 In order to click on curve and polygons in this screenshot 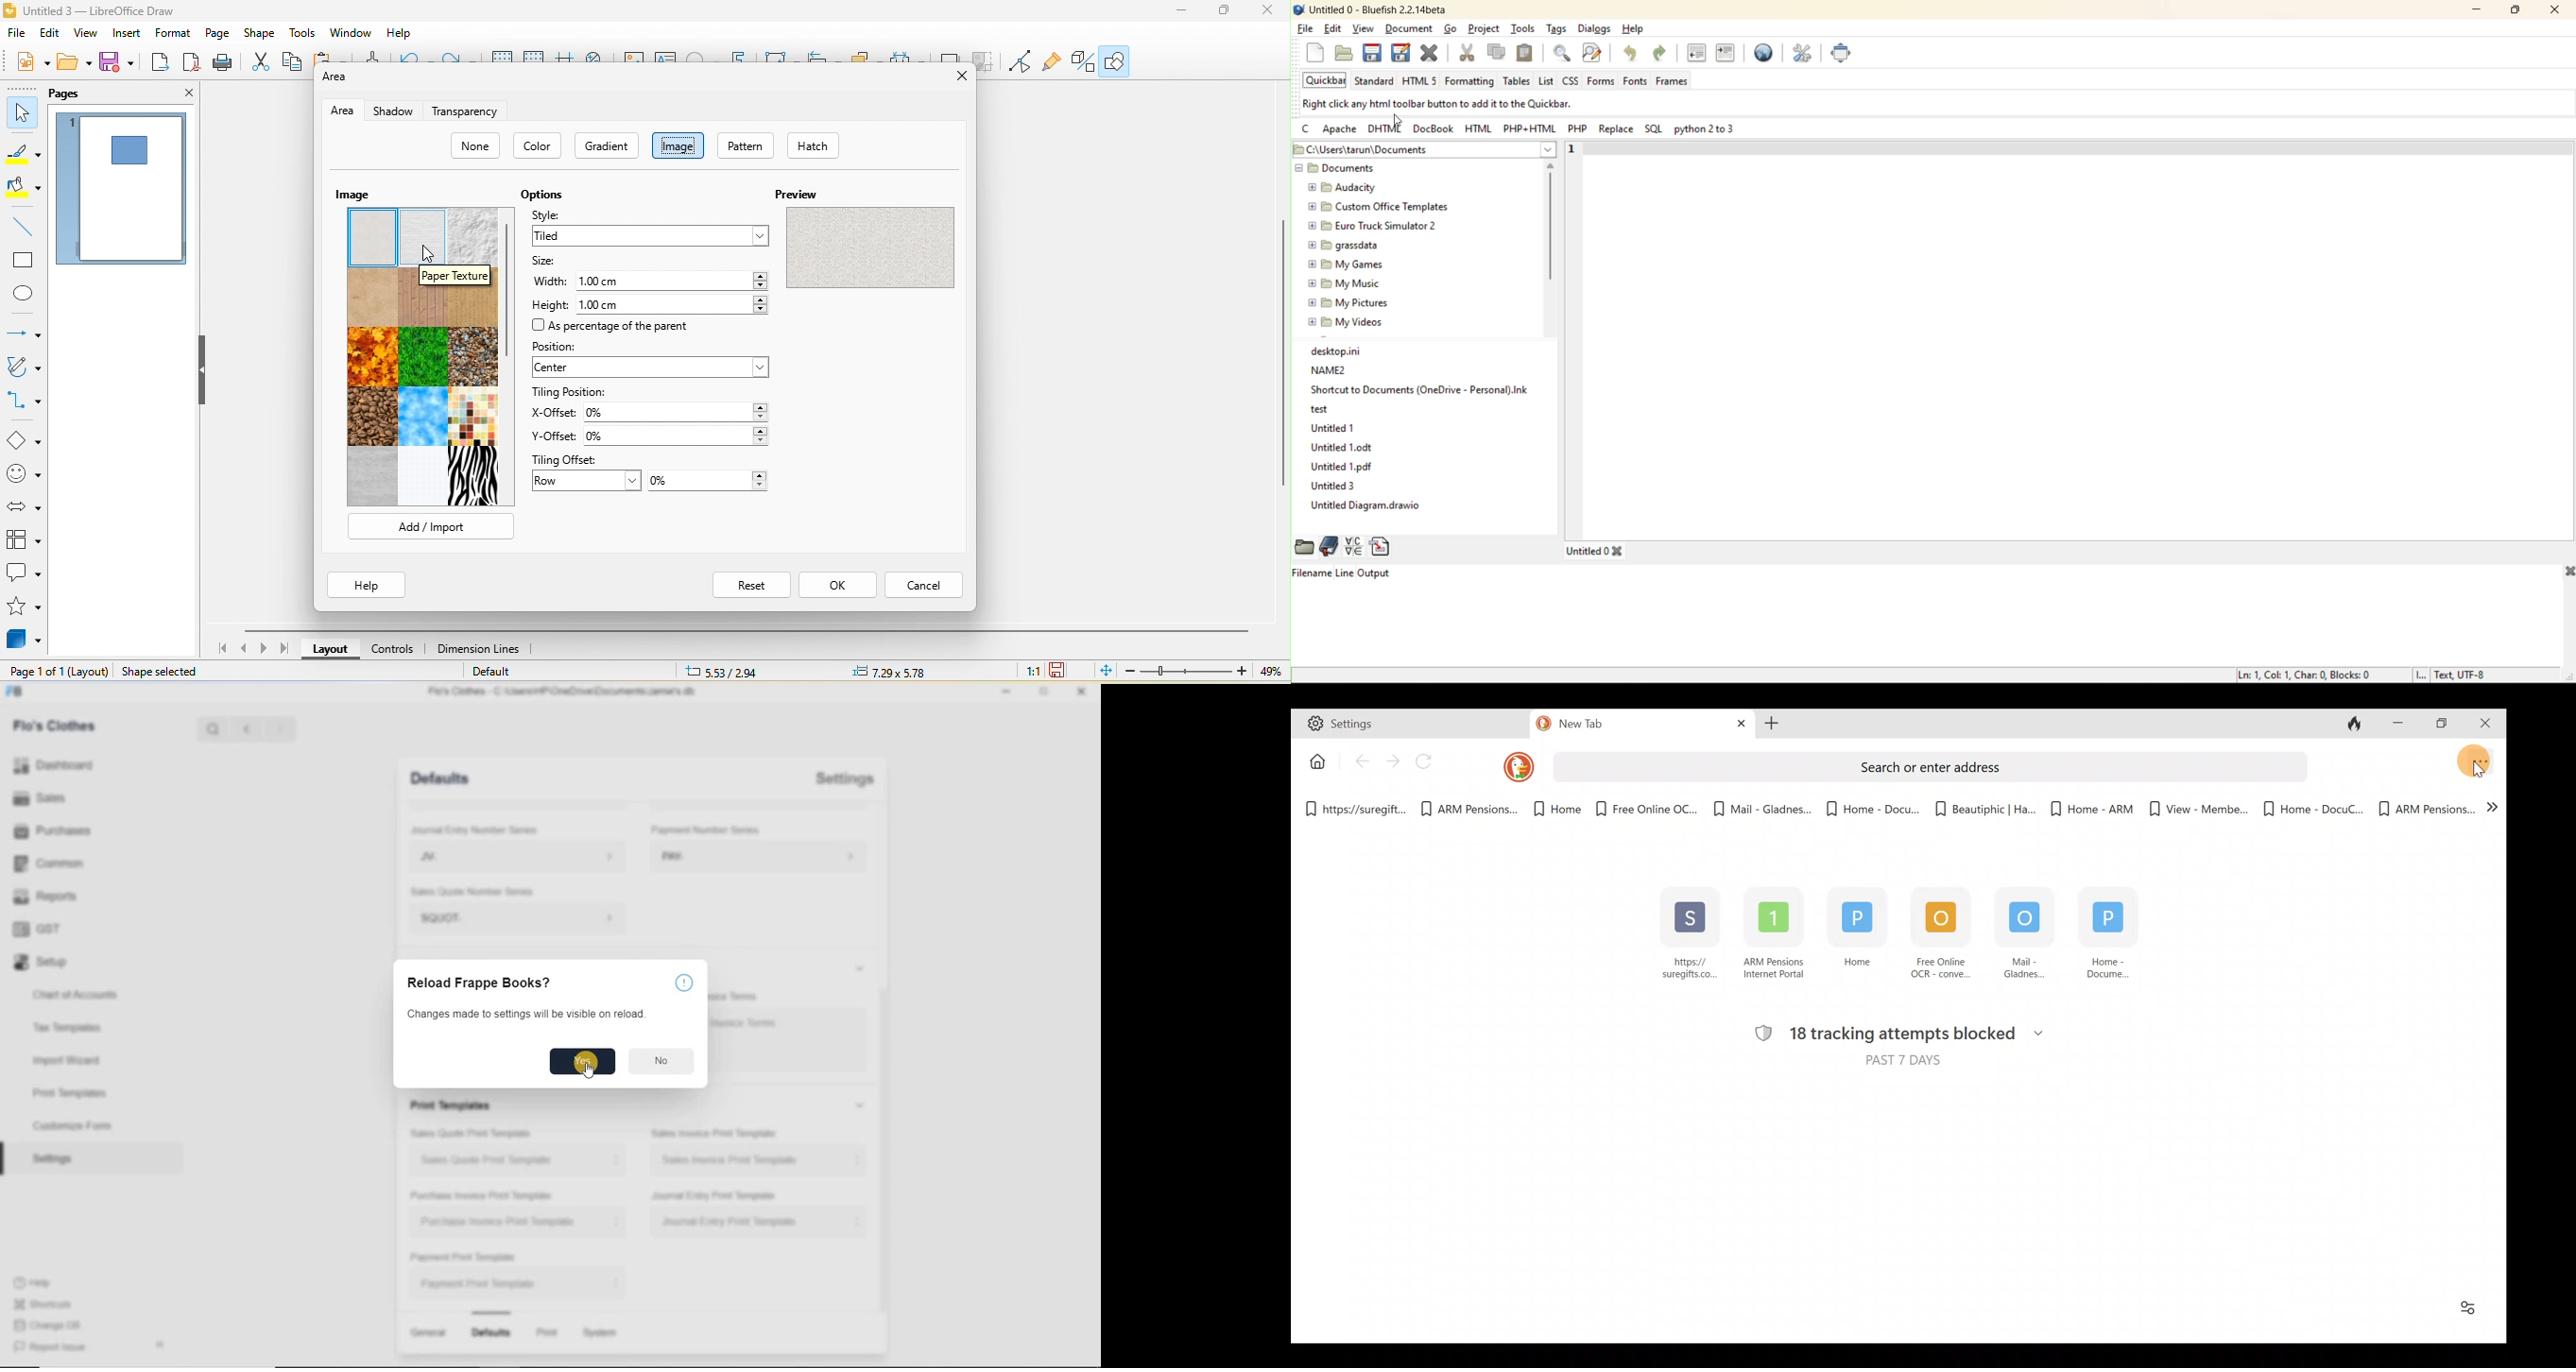, I will do `click(25, 367)`.